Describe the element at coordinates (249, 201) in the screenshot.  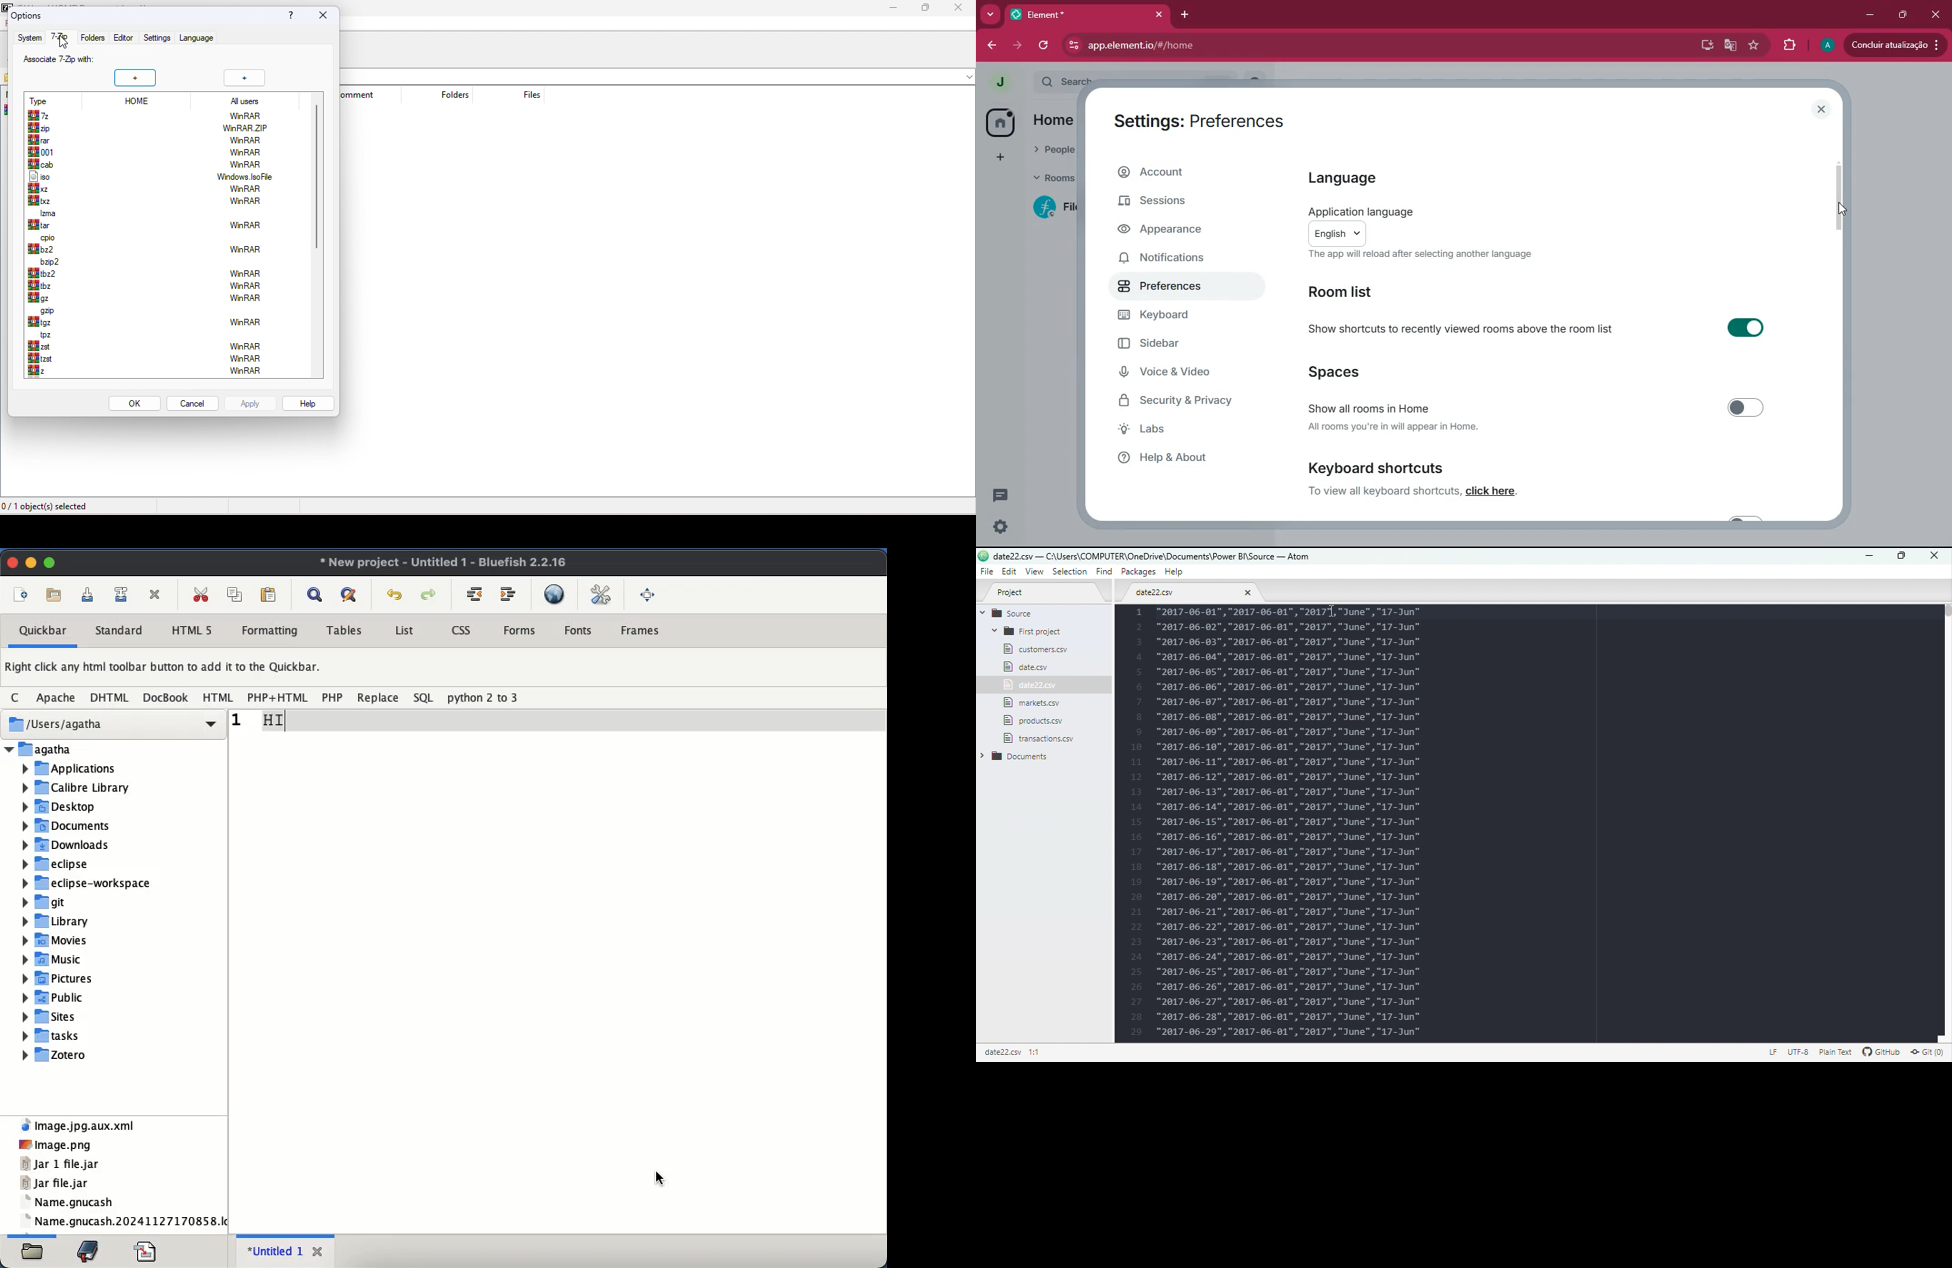
I see `winrar` at that location.